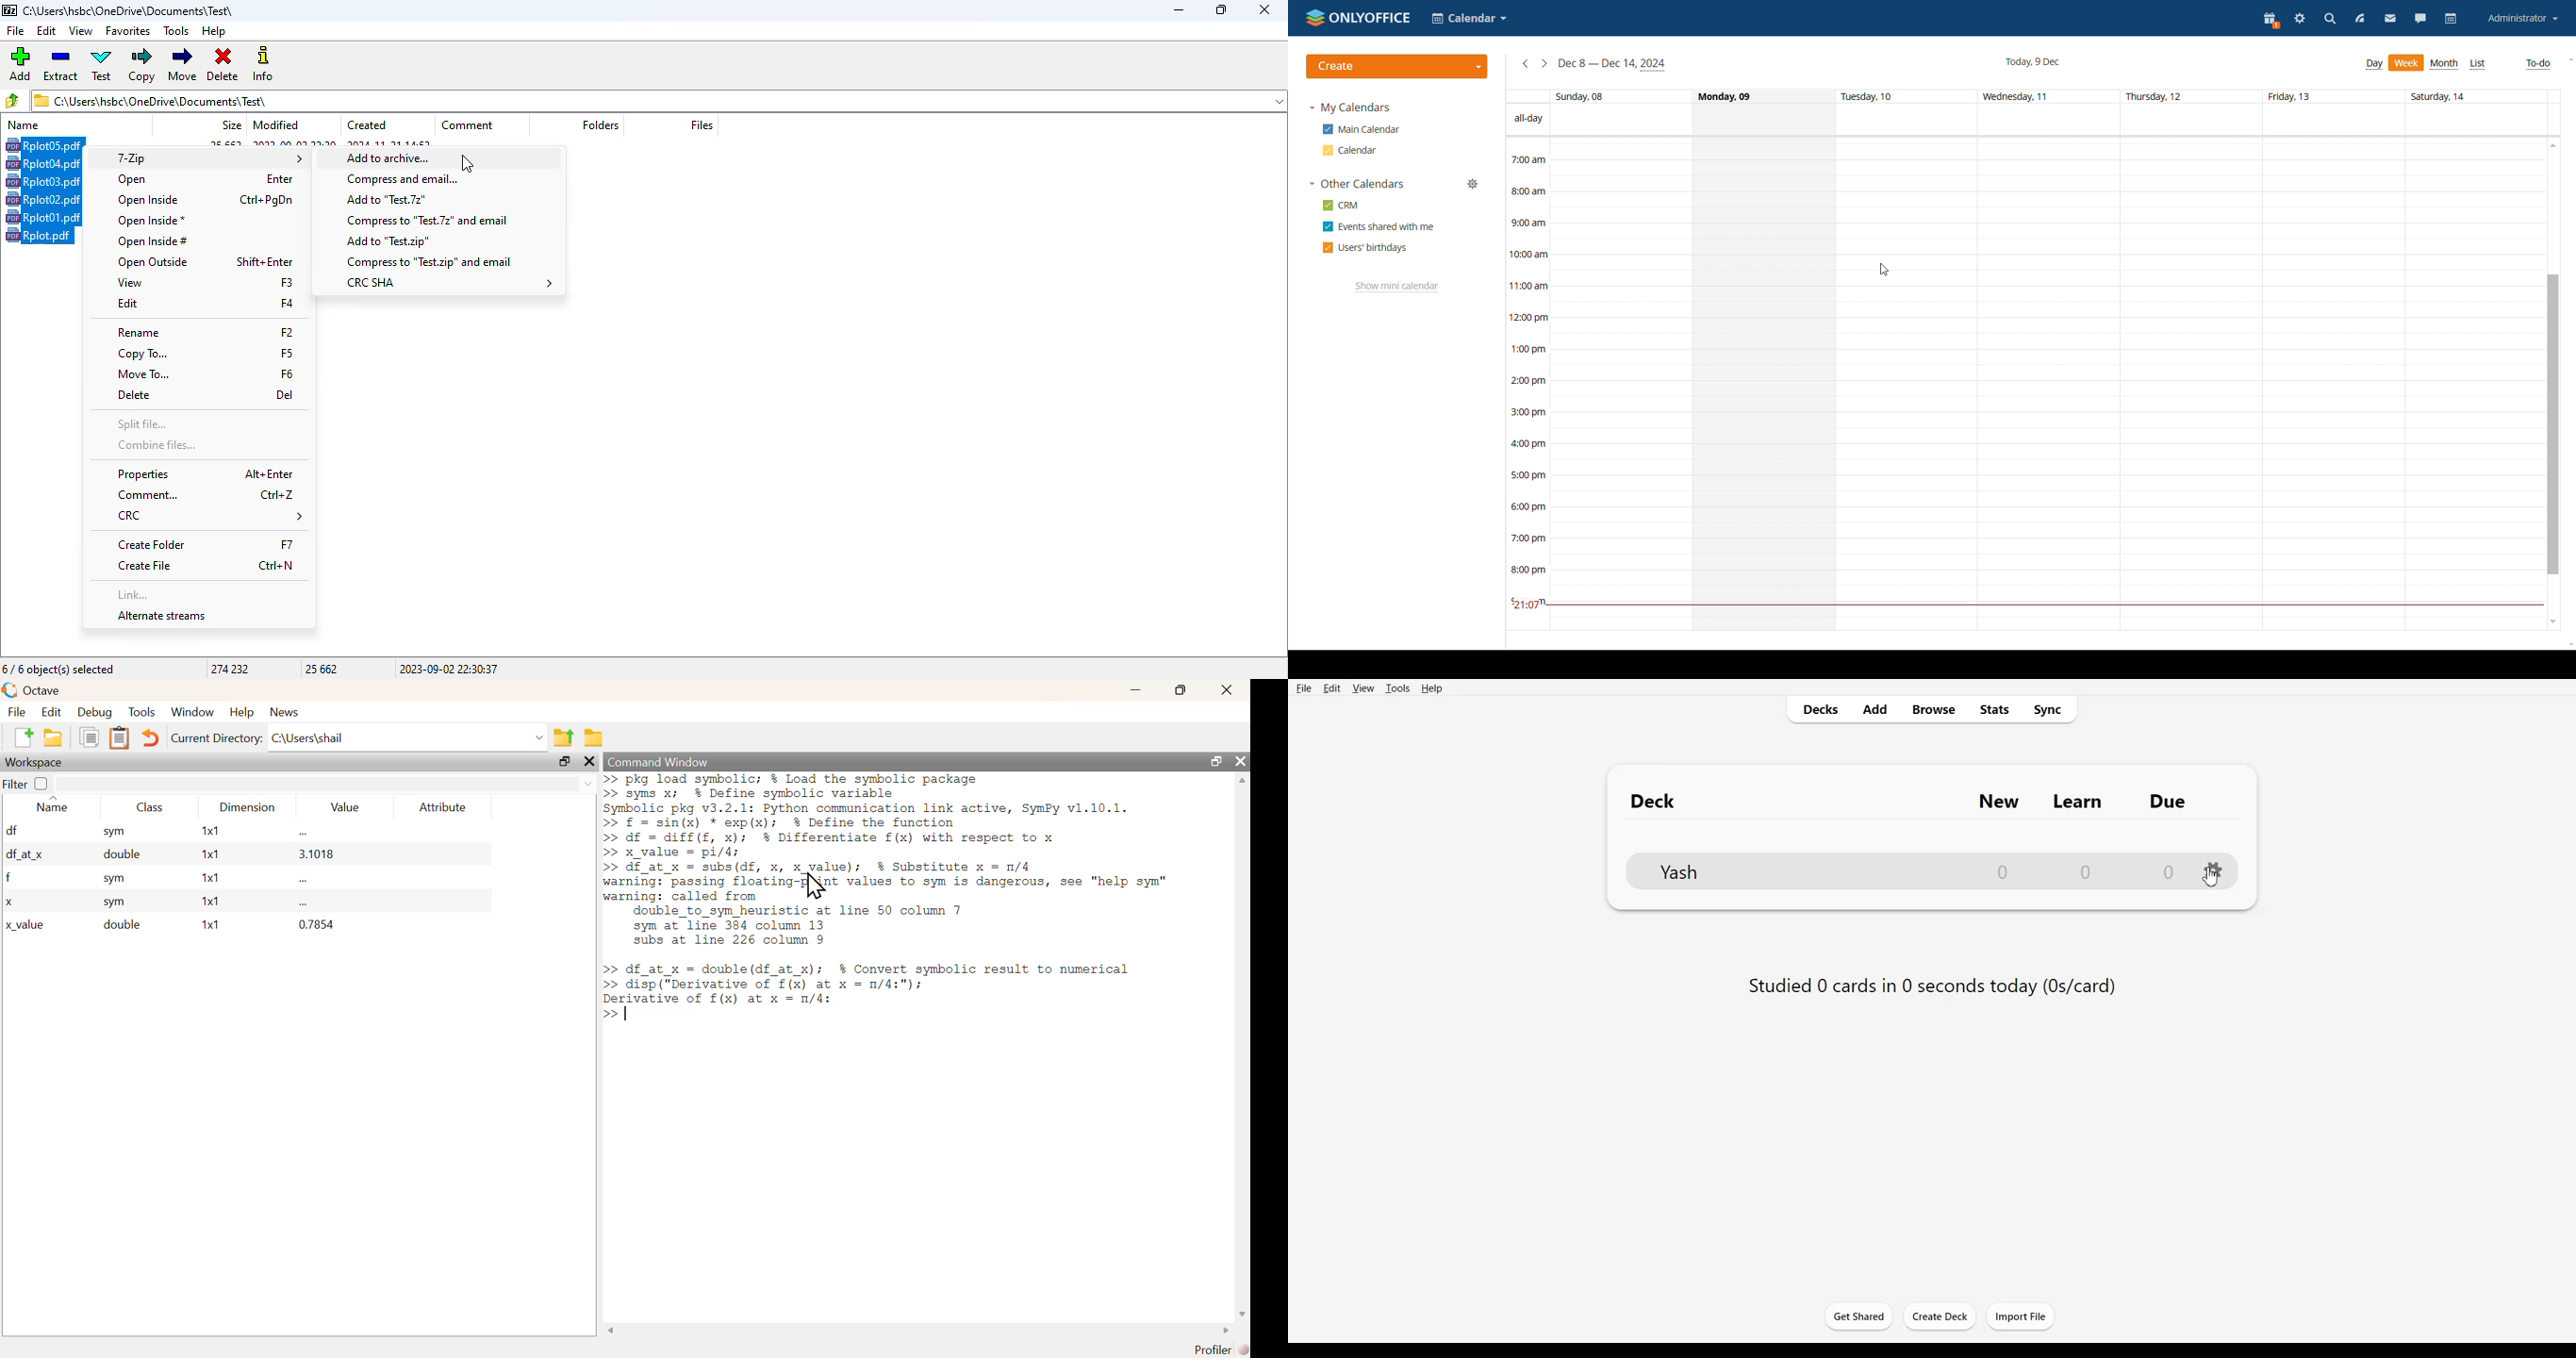  What do you see at coordinates (1613, 64) in the screenshot?
I see `current week` at bounding box center [1613, 64].